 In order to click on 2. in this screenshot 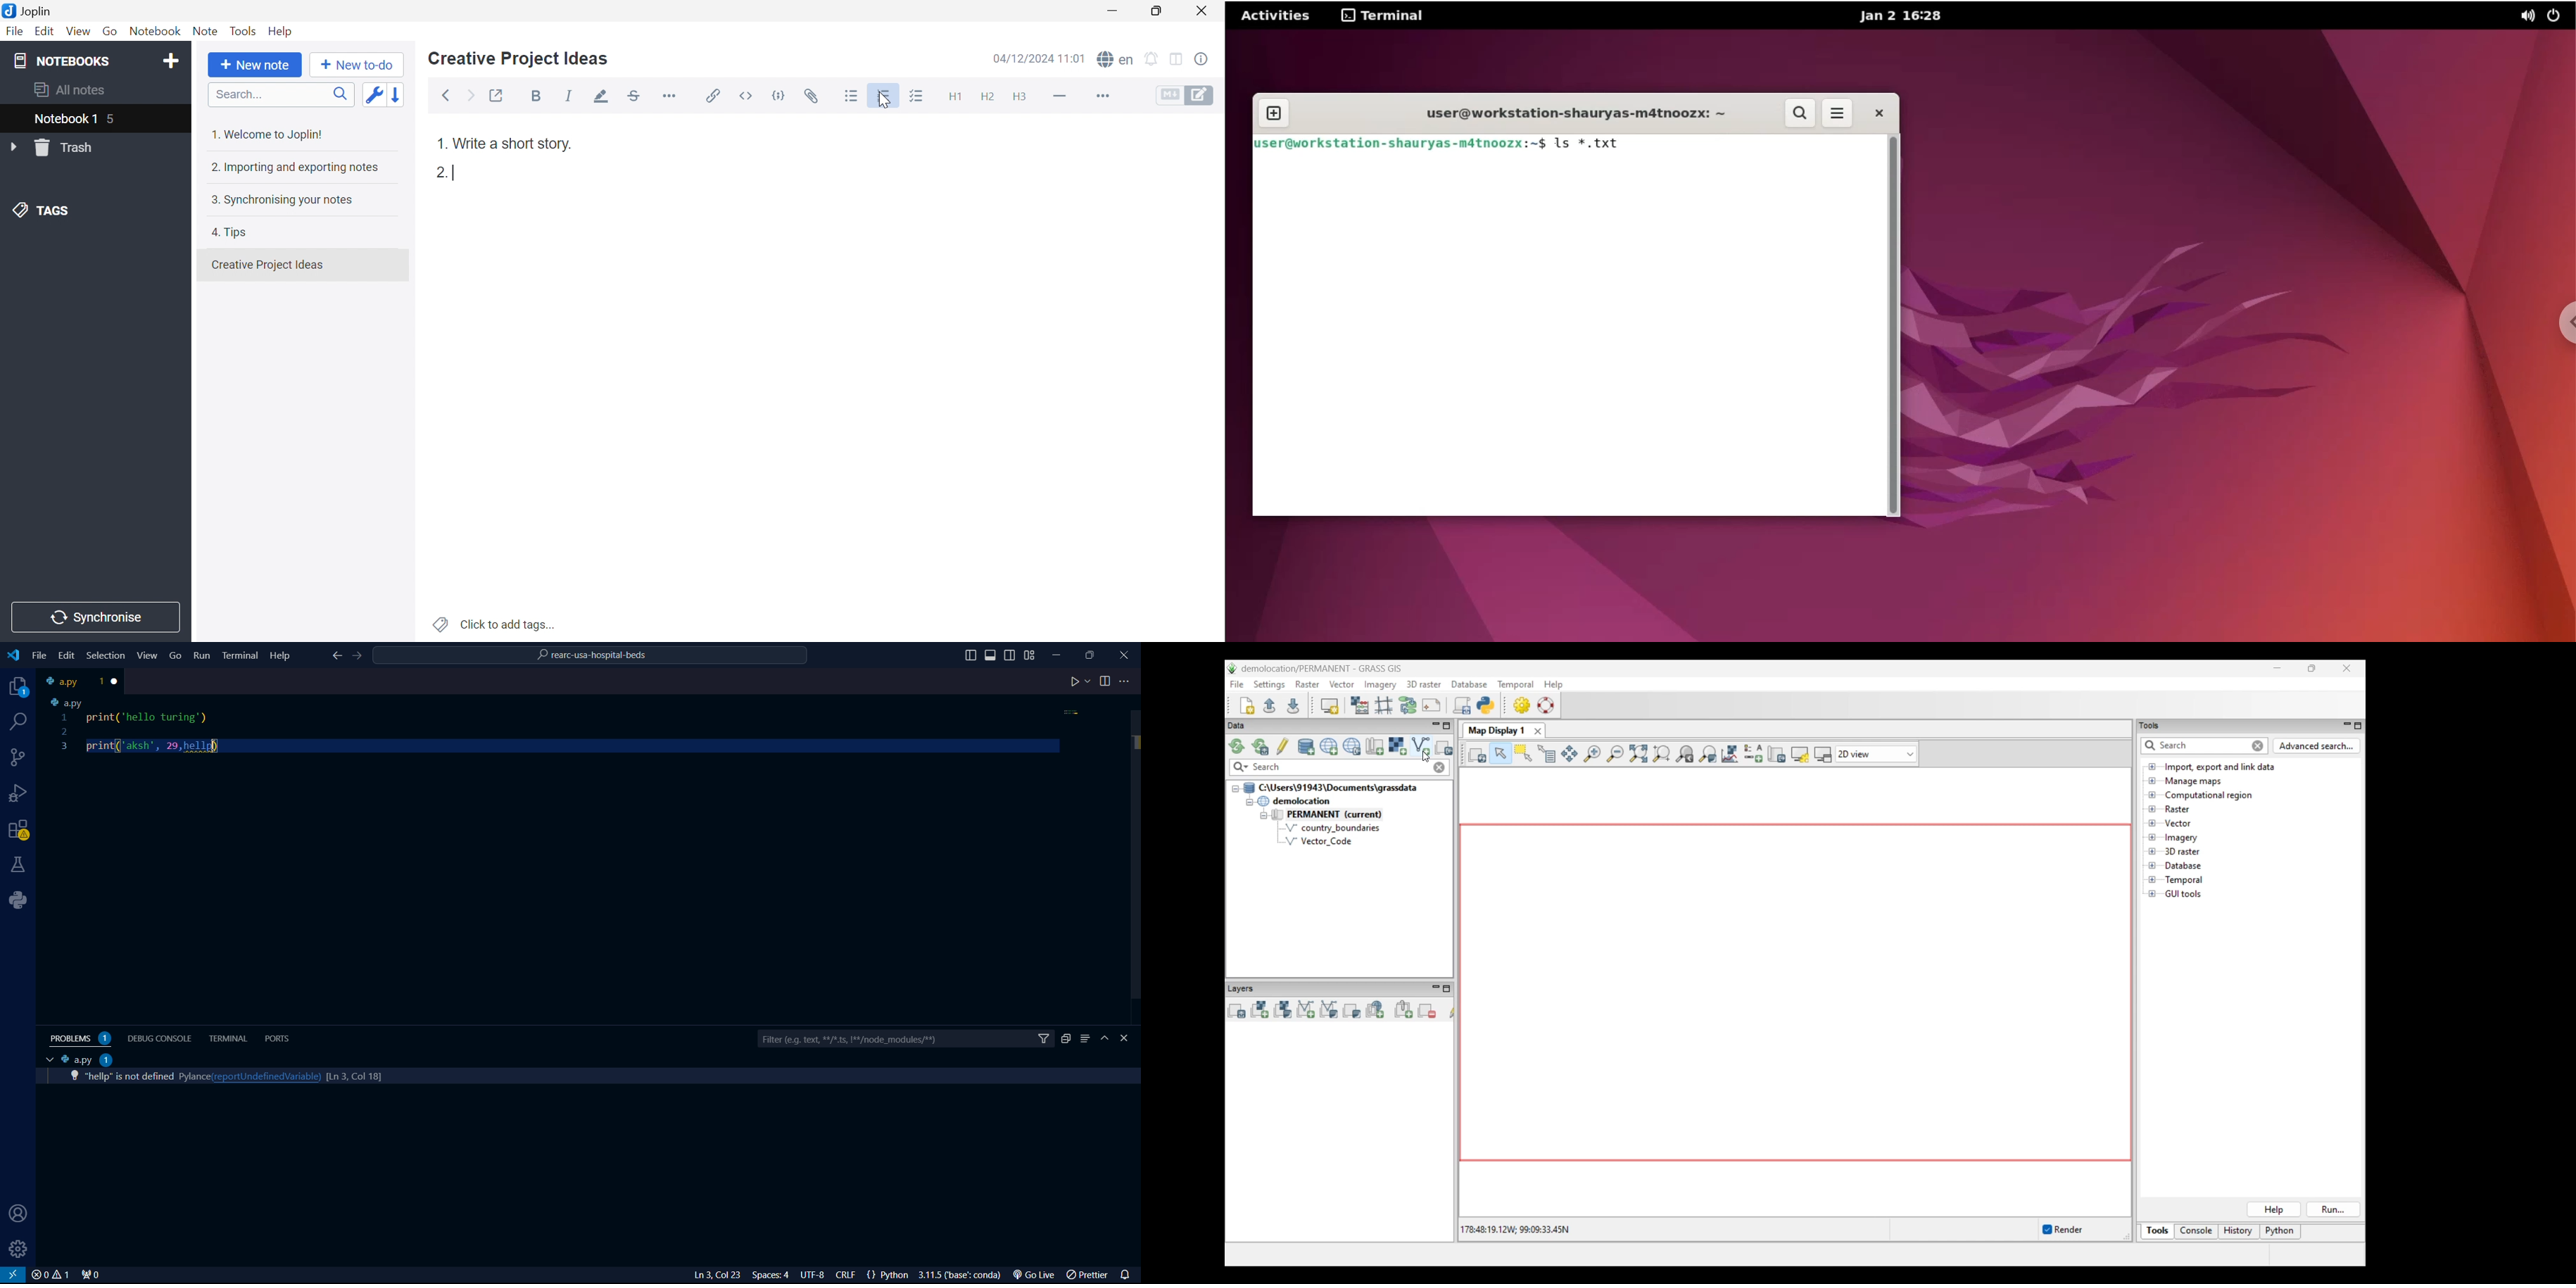, I will do `click(445, 174)`.